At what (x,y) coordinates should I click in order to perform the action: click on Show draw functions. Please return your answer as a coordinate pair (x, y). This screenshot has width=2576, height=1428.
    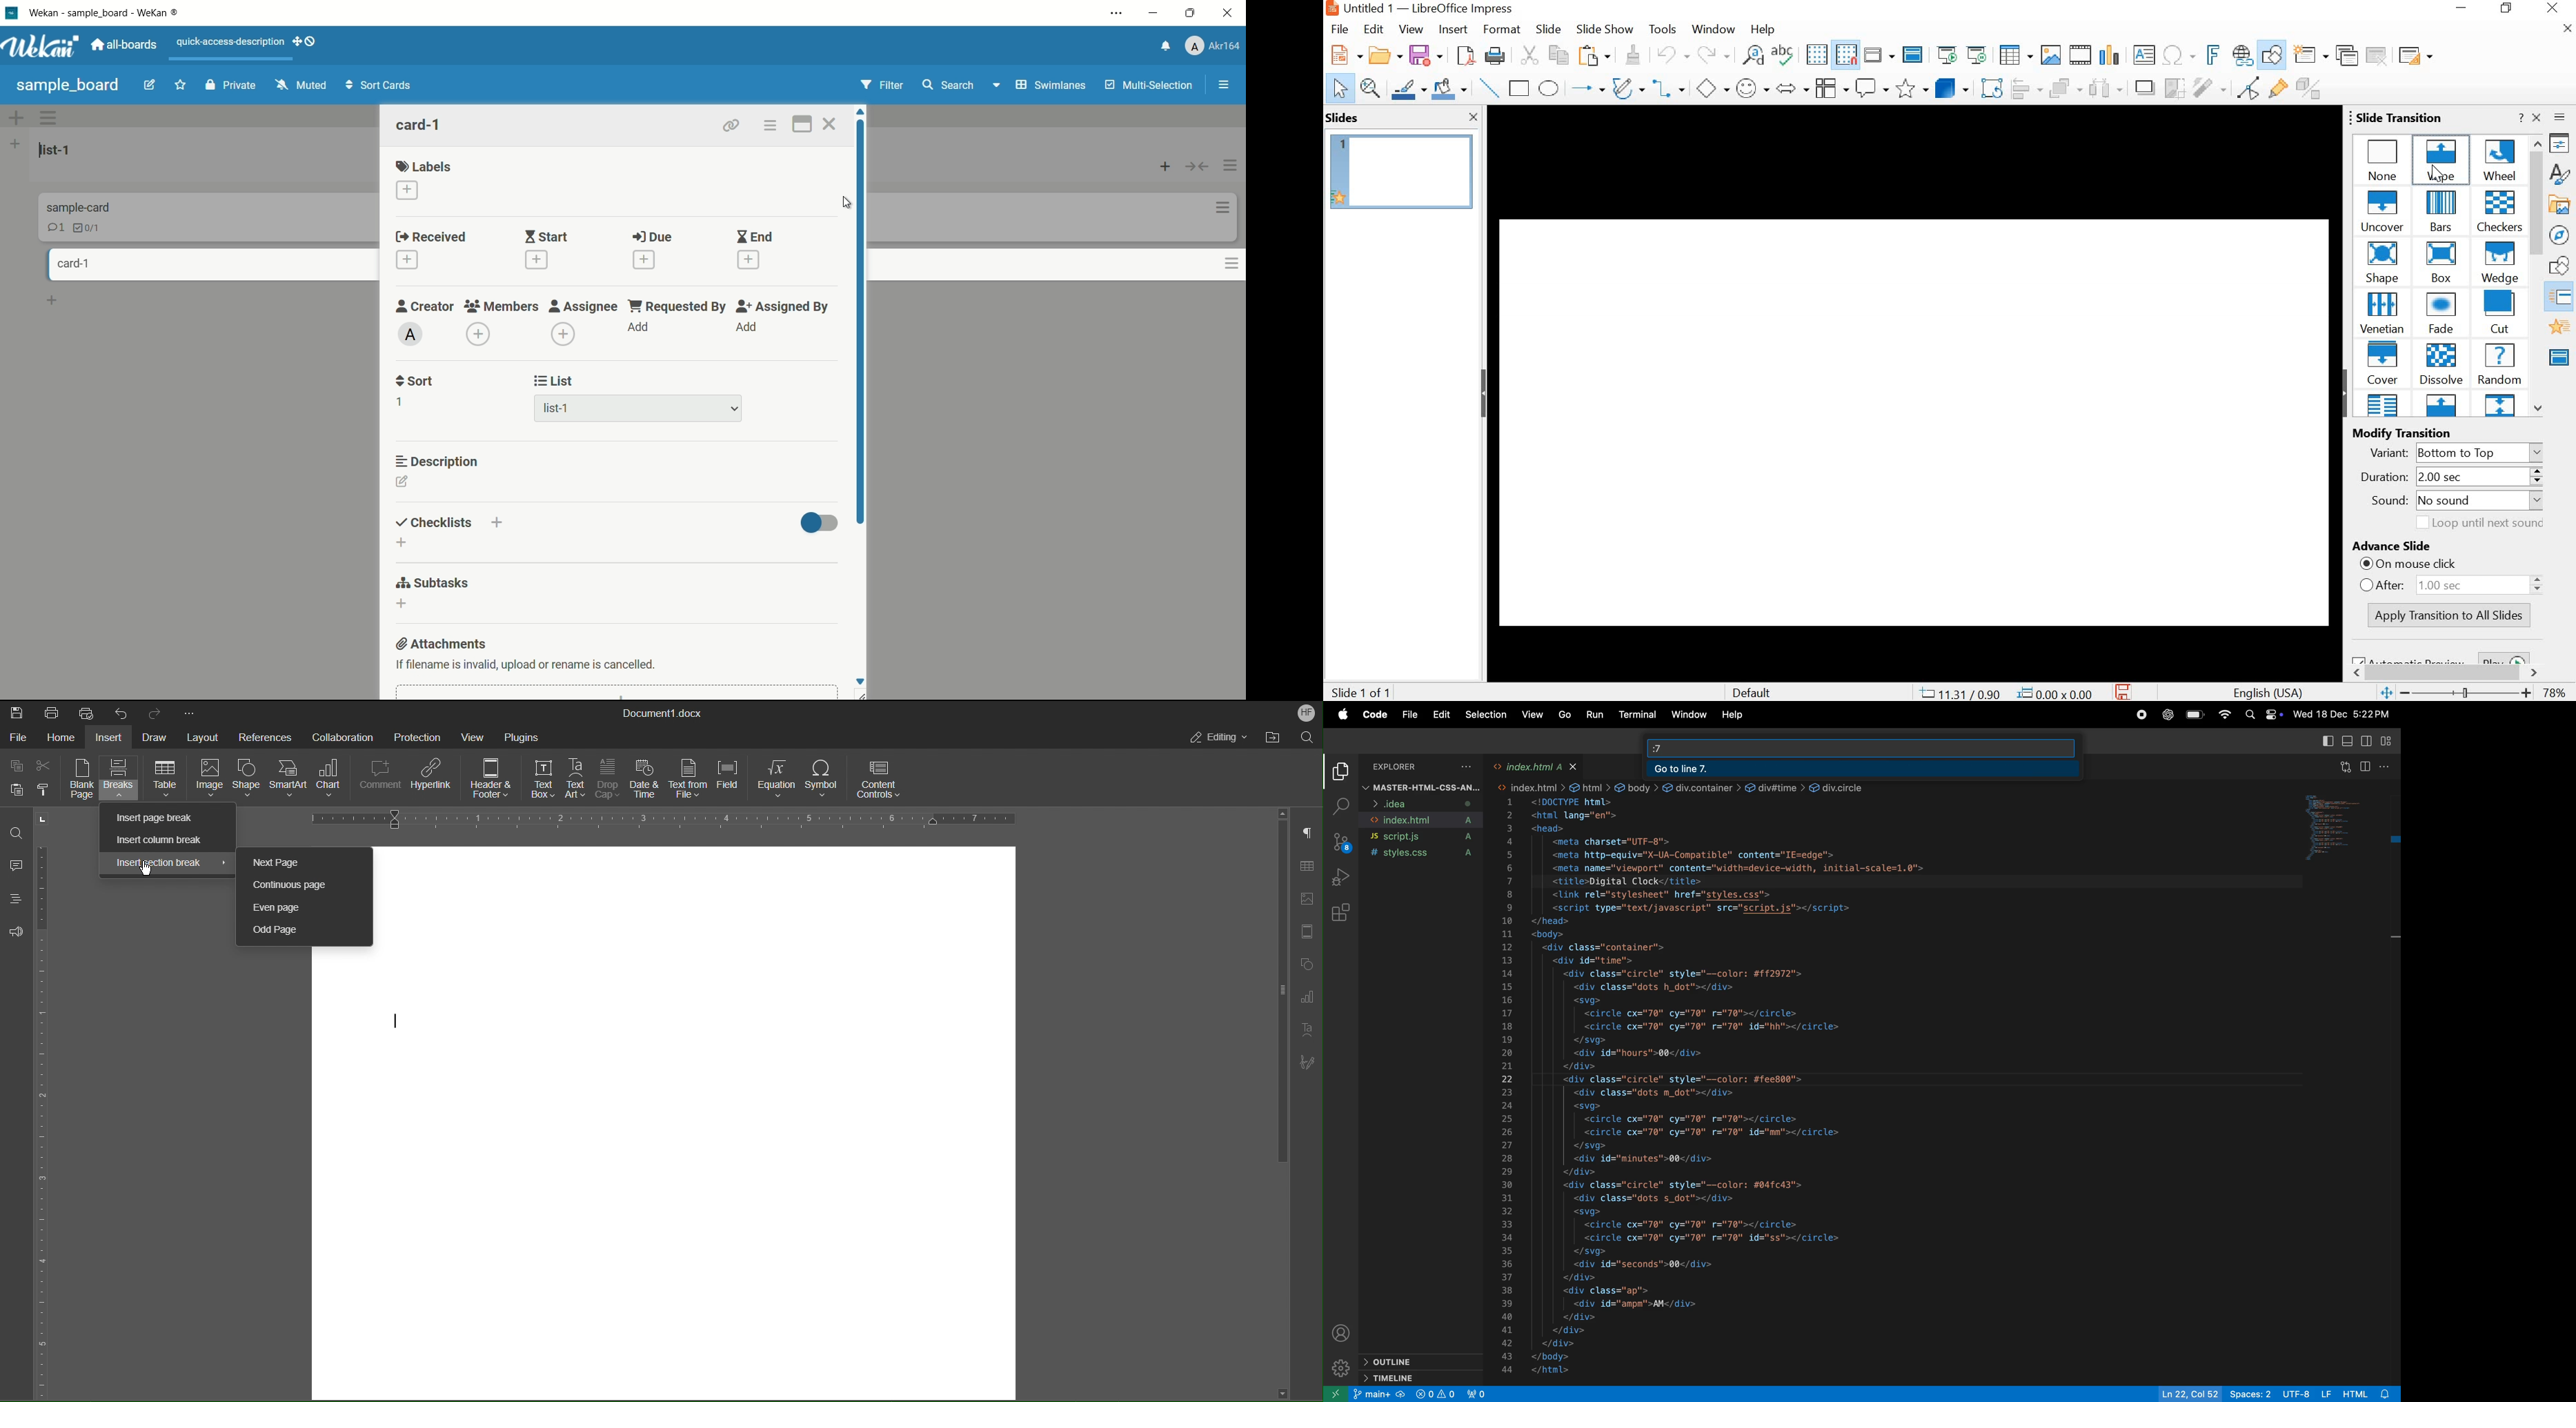
    Looking at the image, I should click on (2272, 56).